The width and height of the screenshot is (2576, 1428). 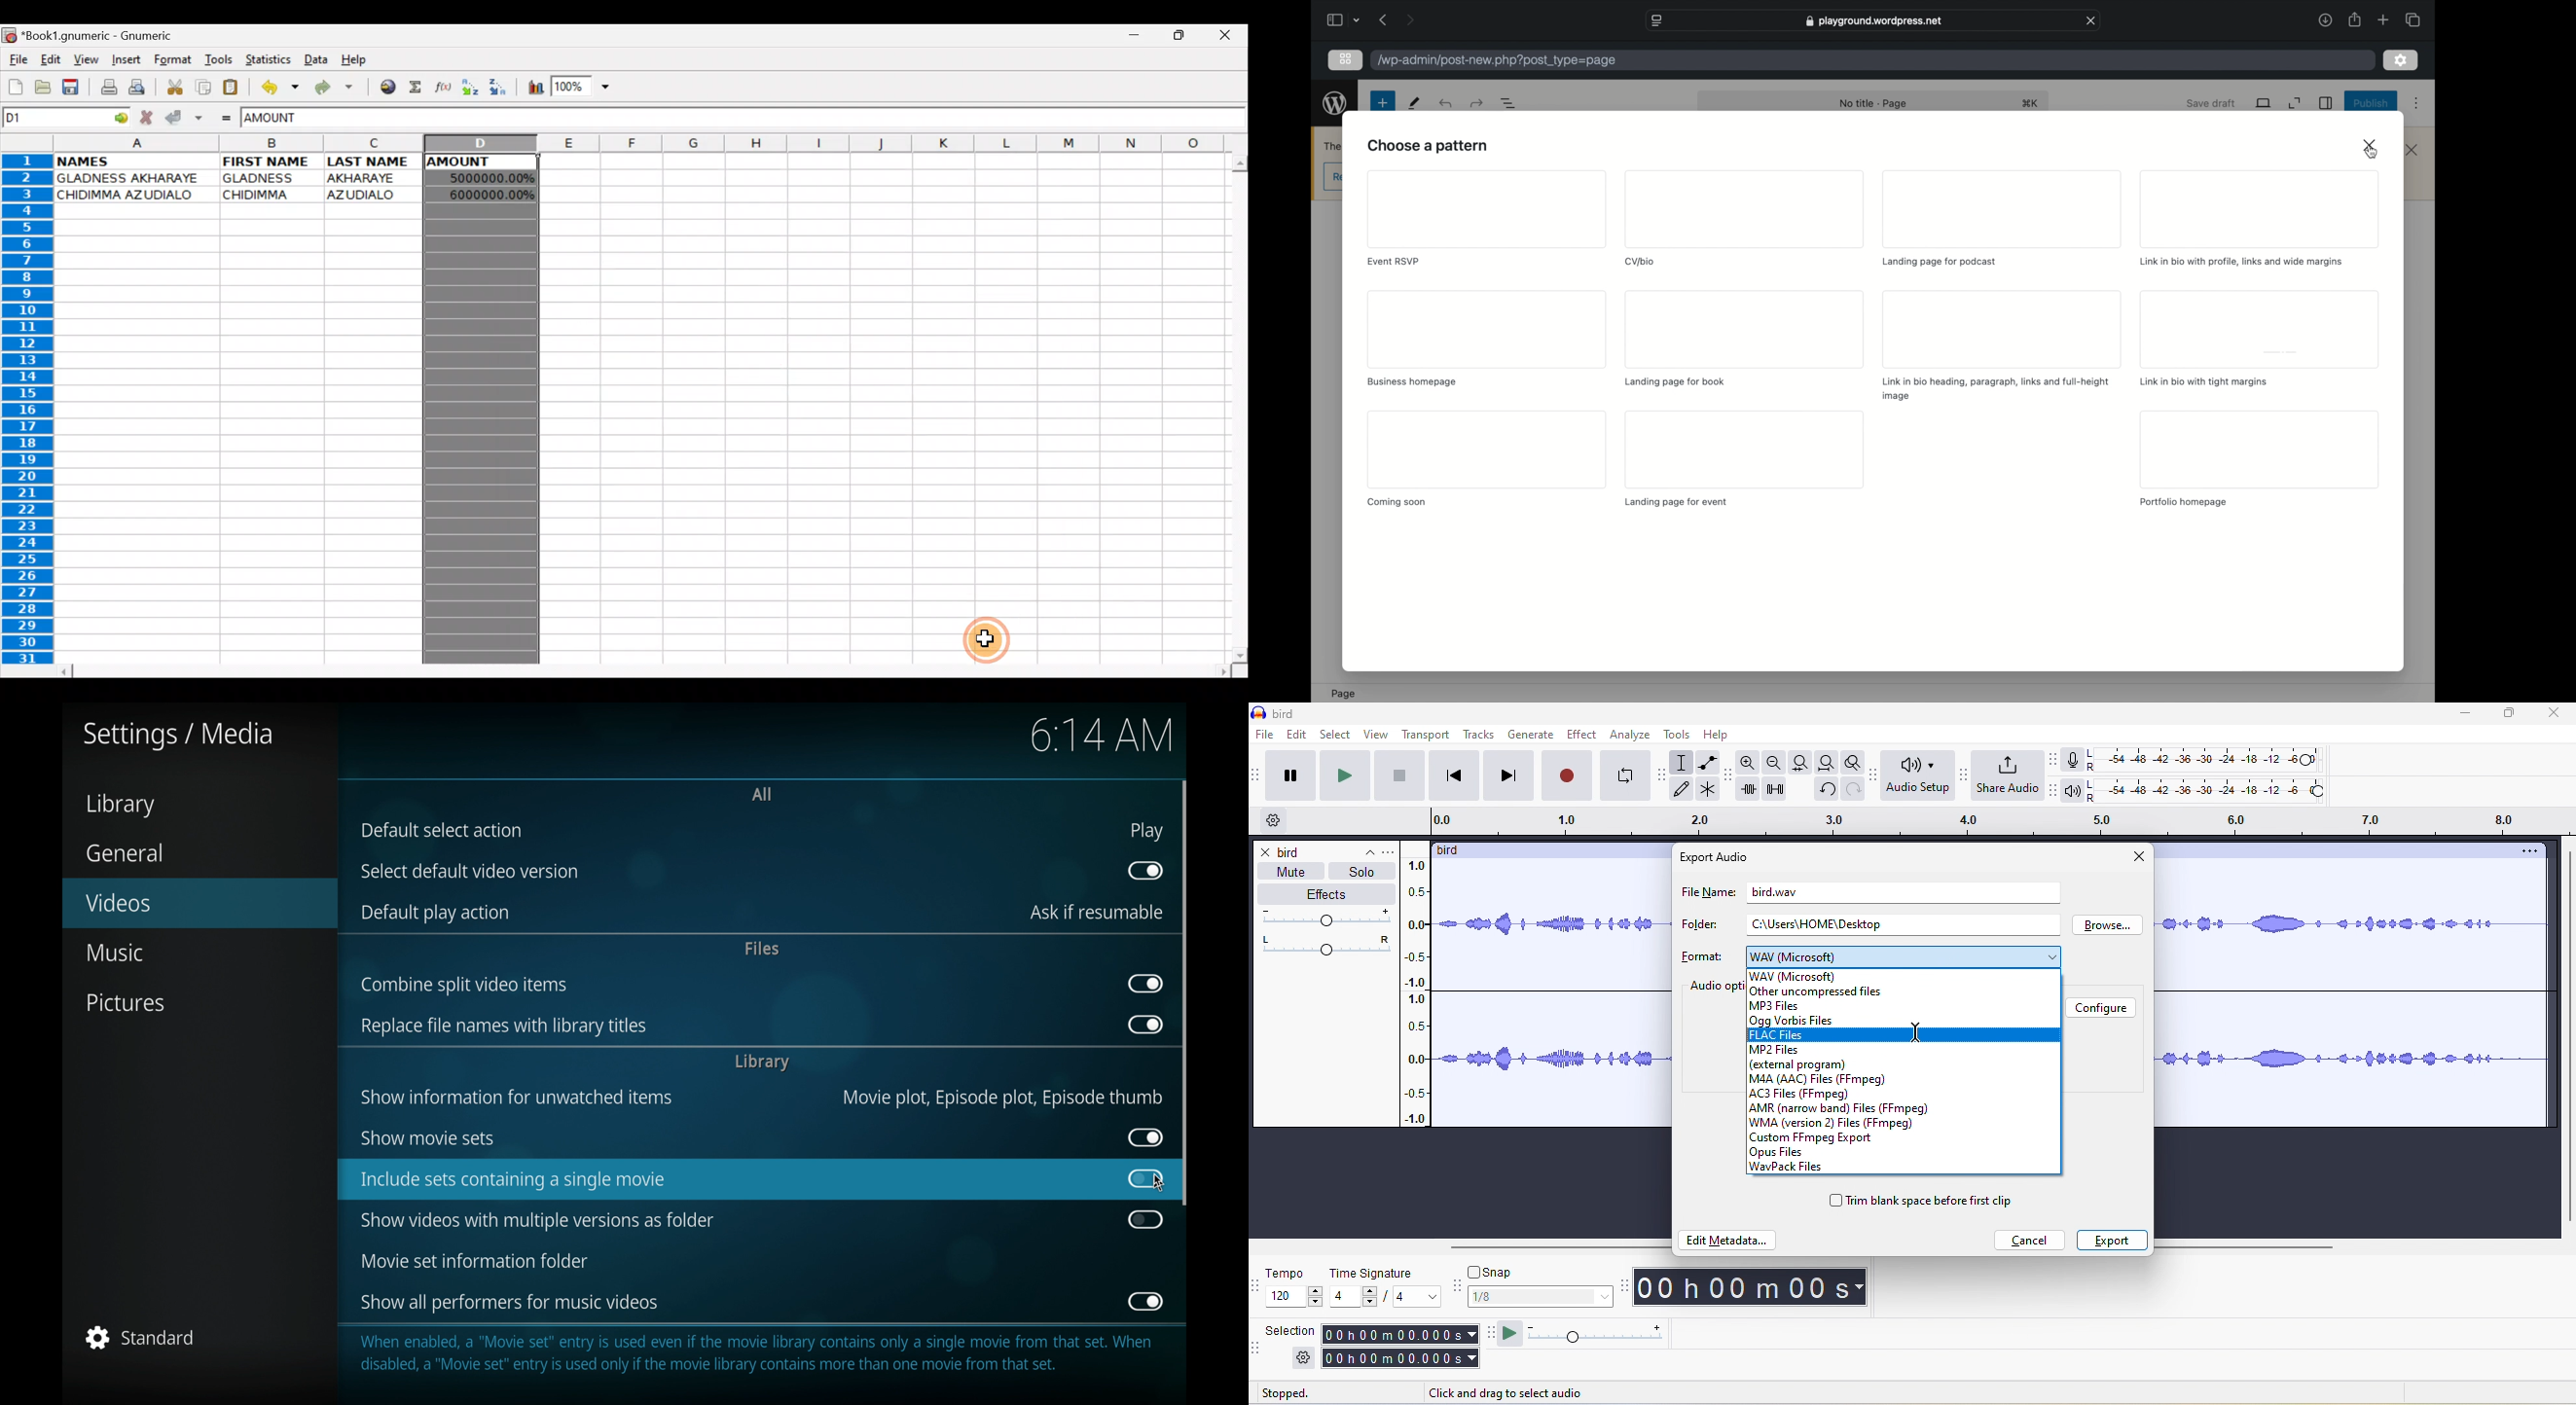 What do you see at coordinates (1336, 168) in the screenshot?
I see `obscure content` at bounding box center [1336, 168].